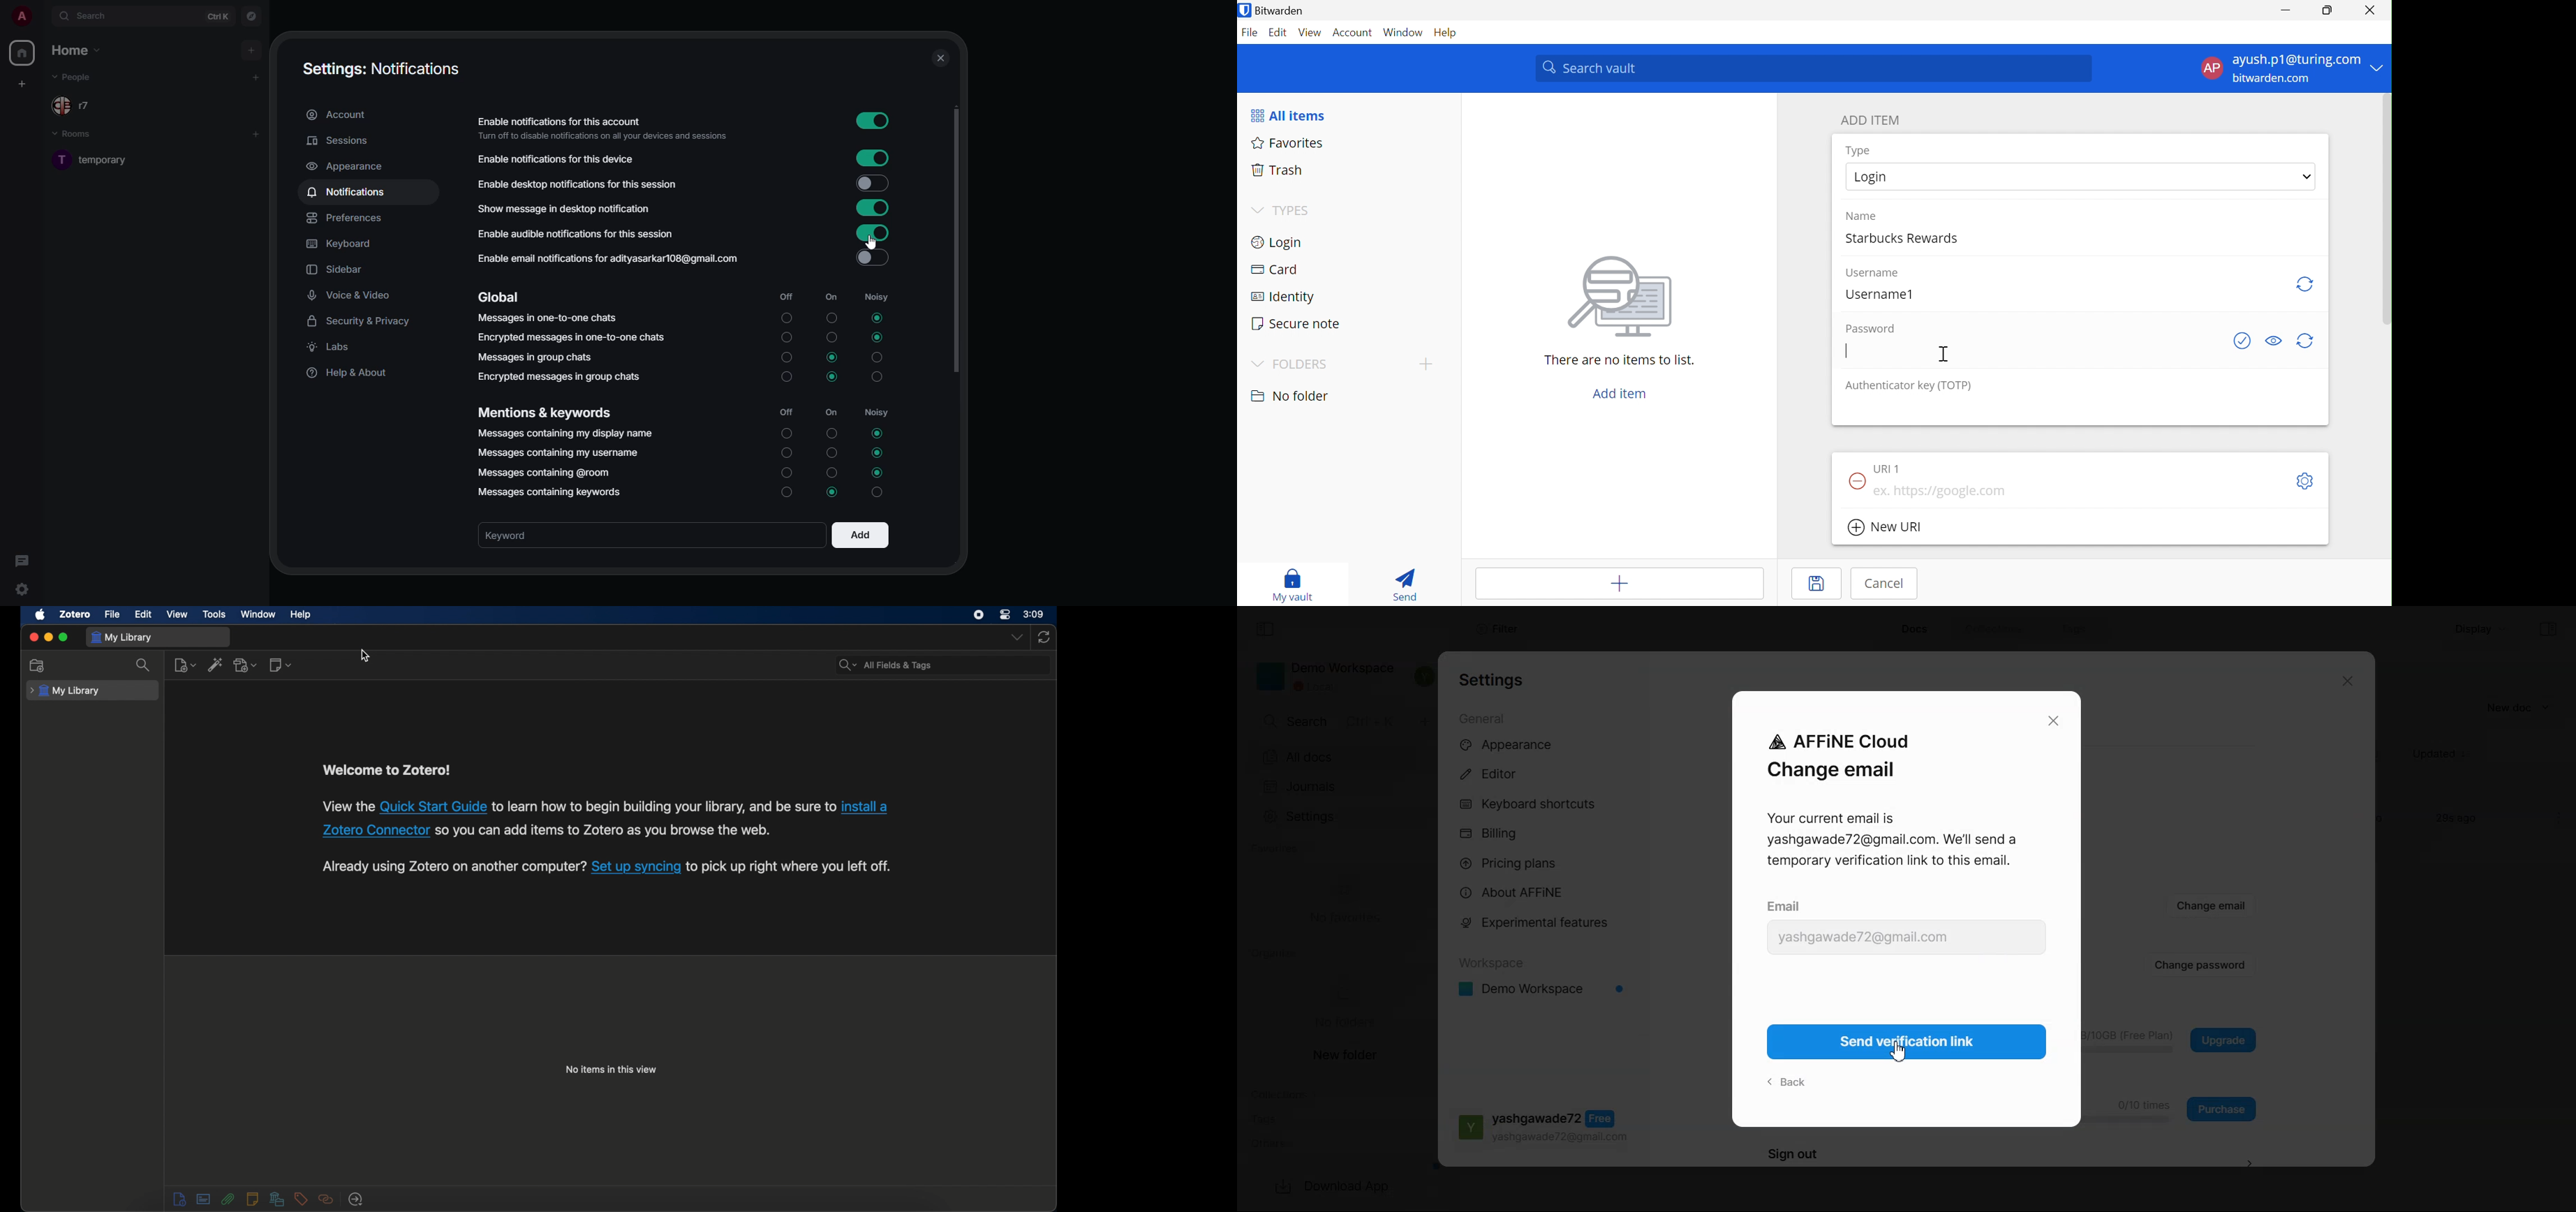 The height and width of the screenshot is (1232, 2576). Describe the element at coordinates (831, 318) in the screenshot. I see `On Unselected` at that location.